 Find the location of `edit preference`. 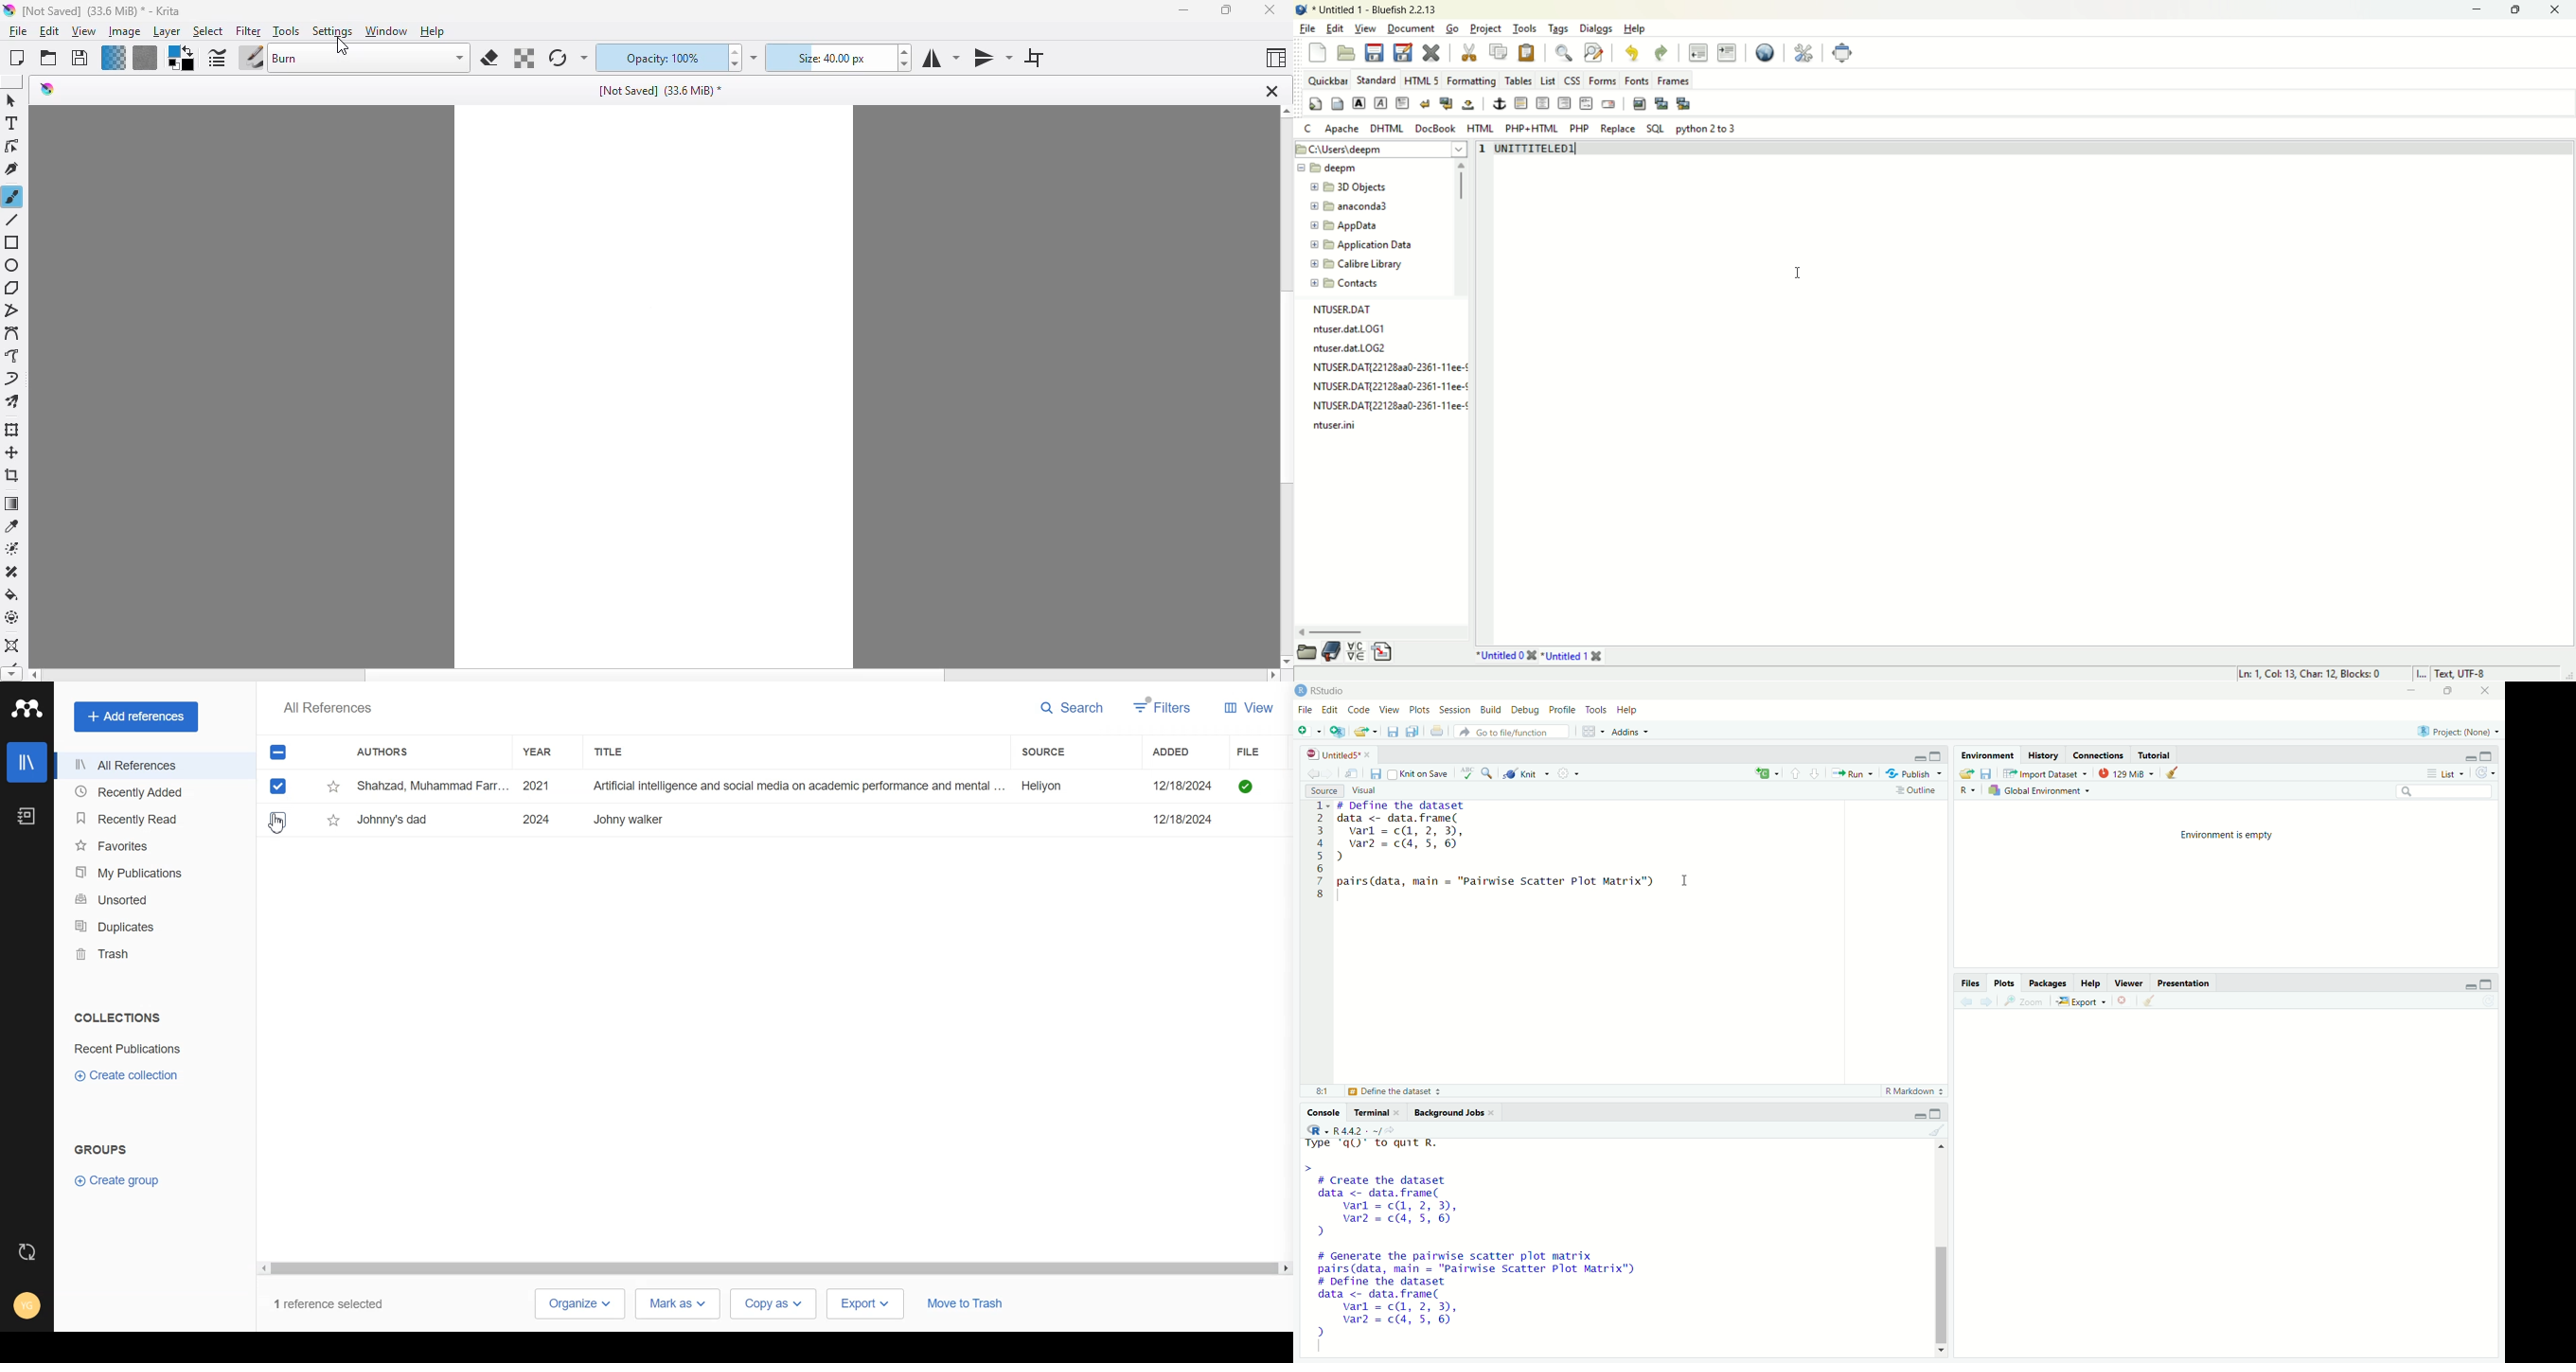

edit preference is located at coordinates (1802, 51).